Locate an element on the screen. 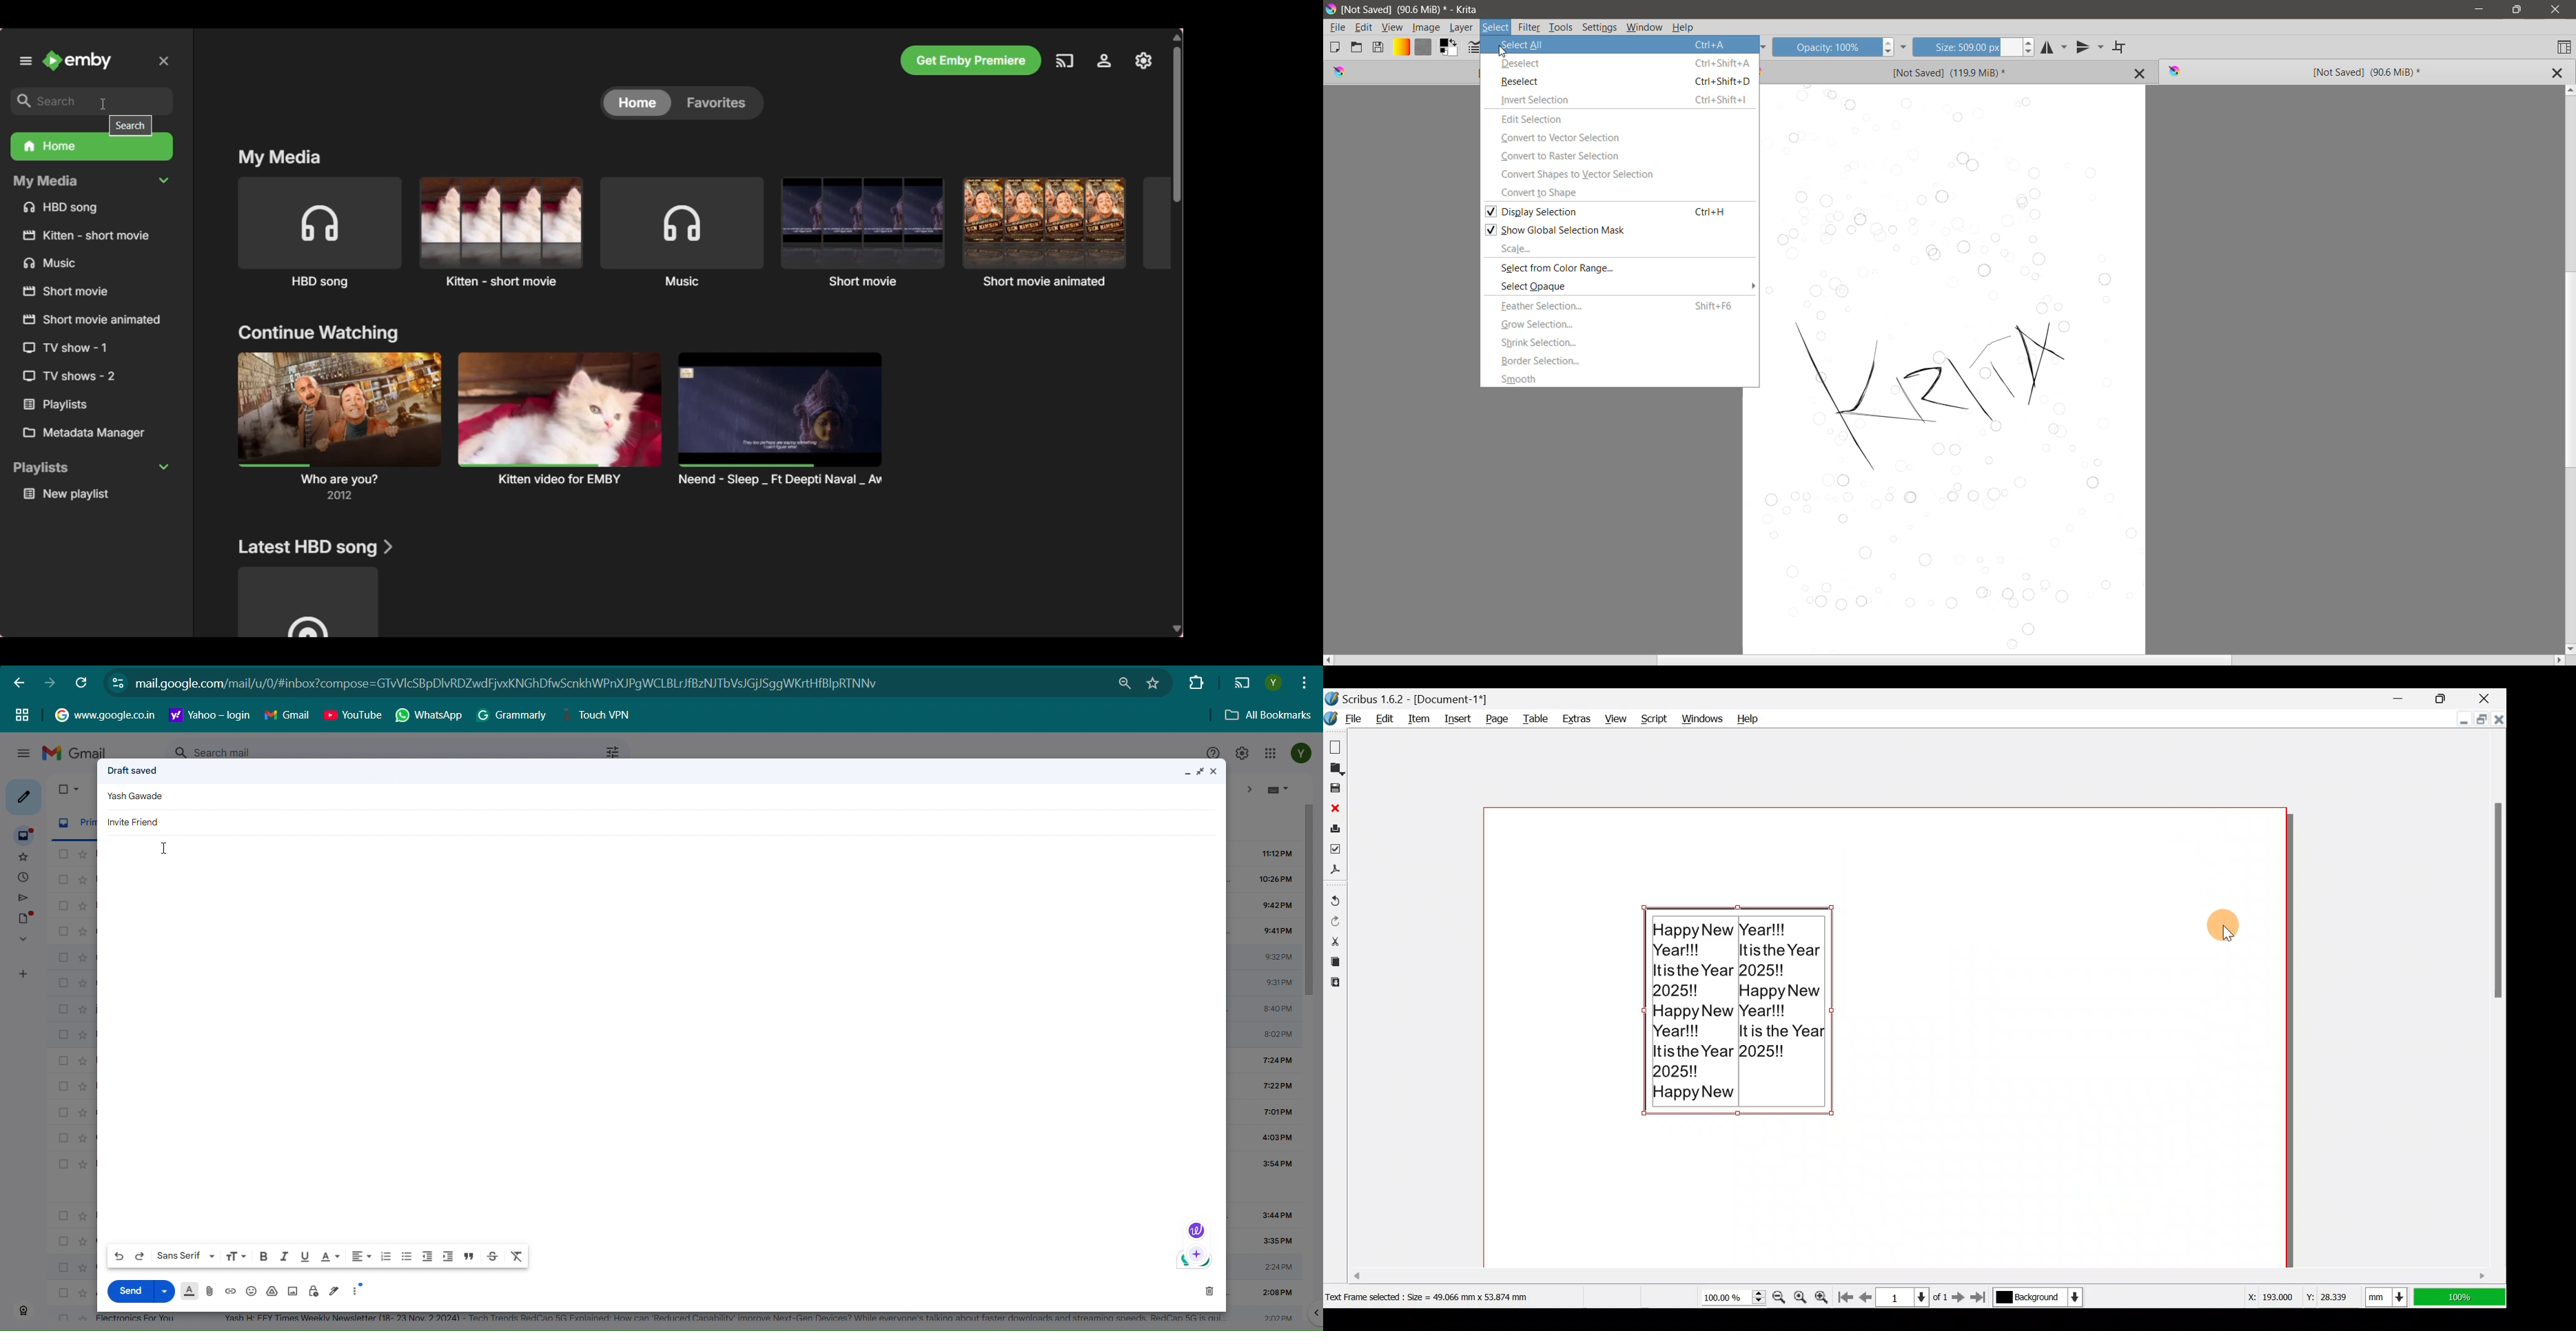 The height and width of the screenshot is (1344, 2576). Open an Existing Document is located at coordinates (1356, 46).